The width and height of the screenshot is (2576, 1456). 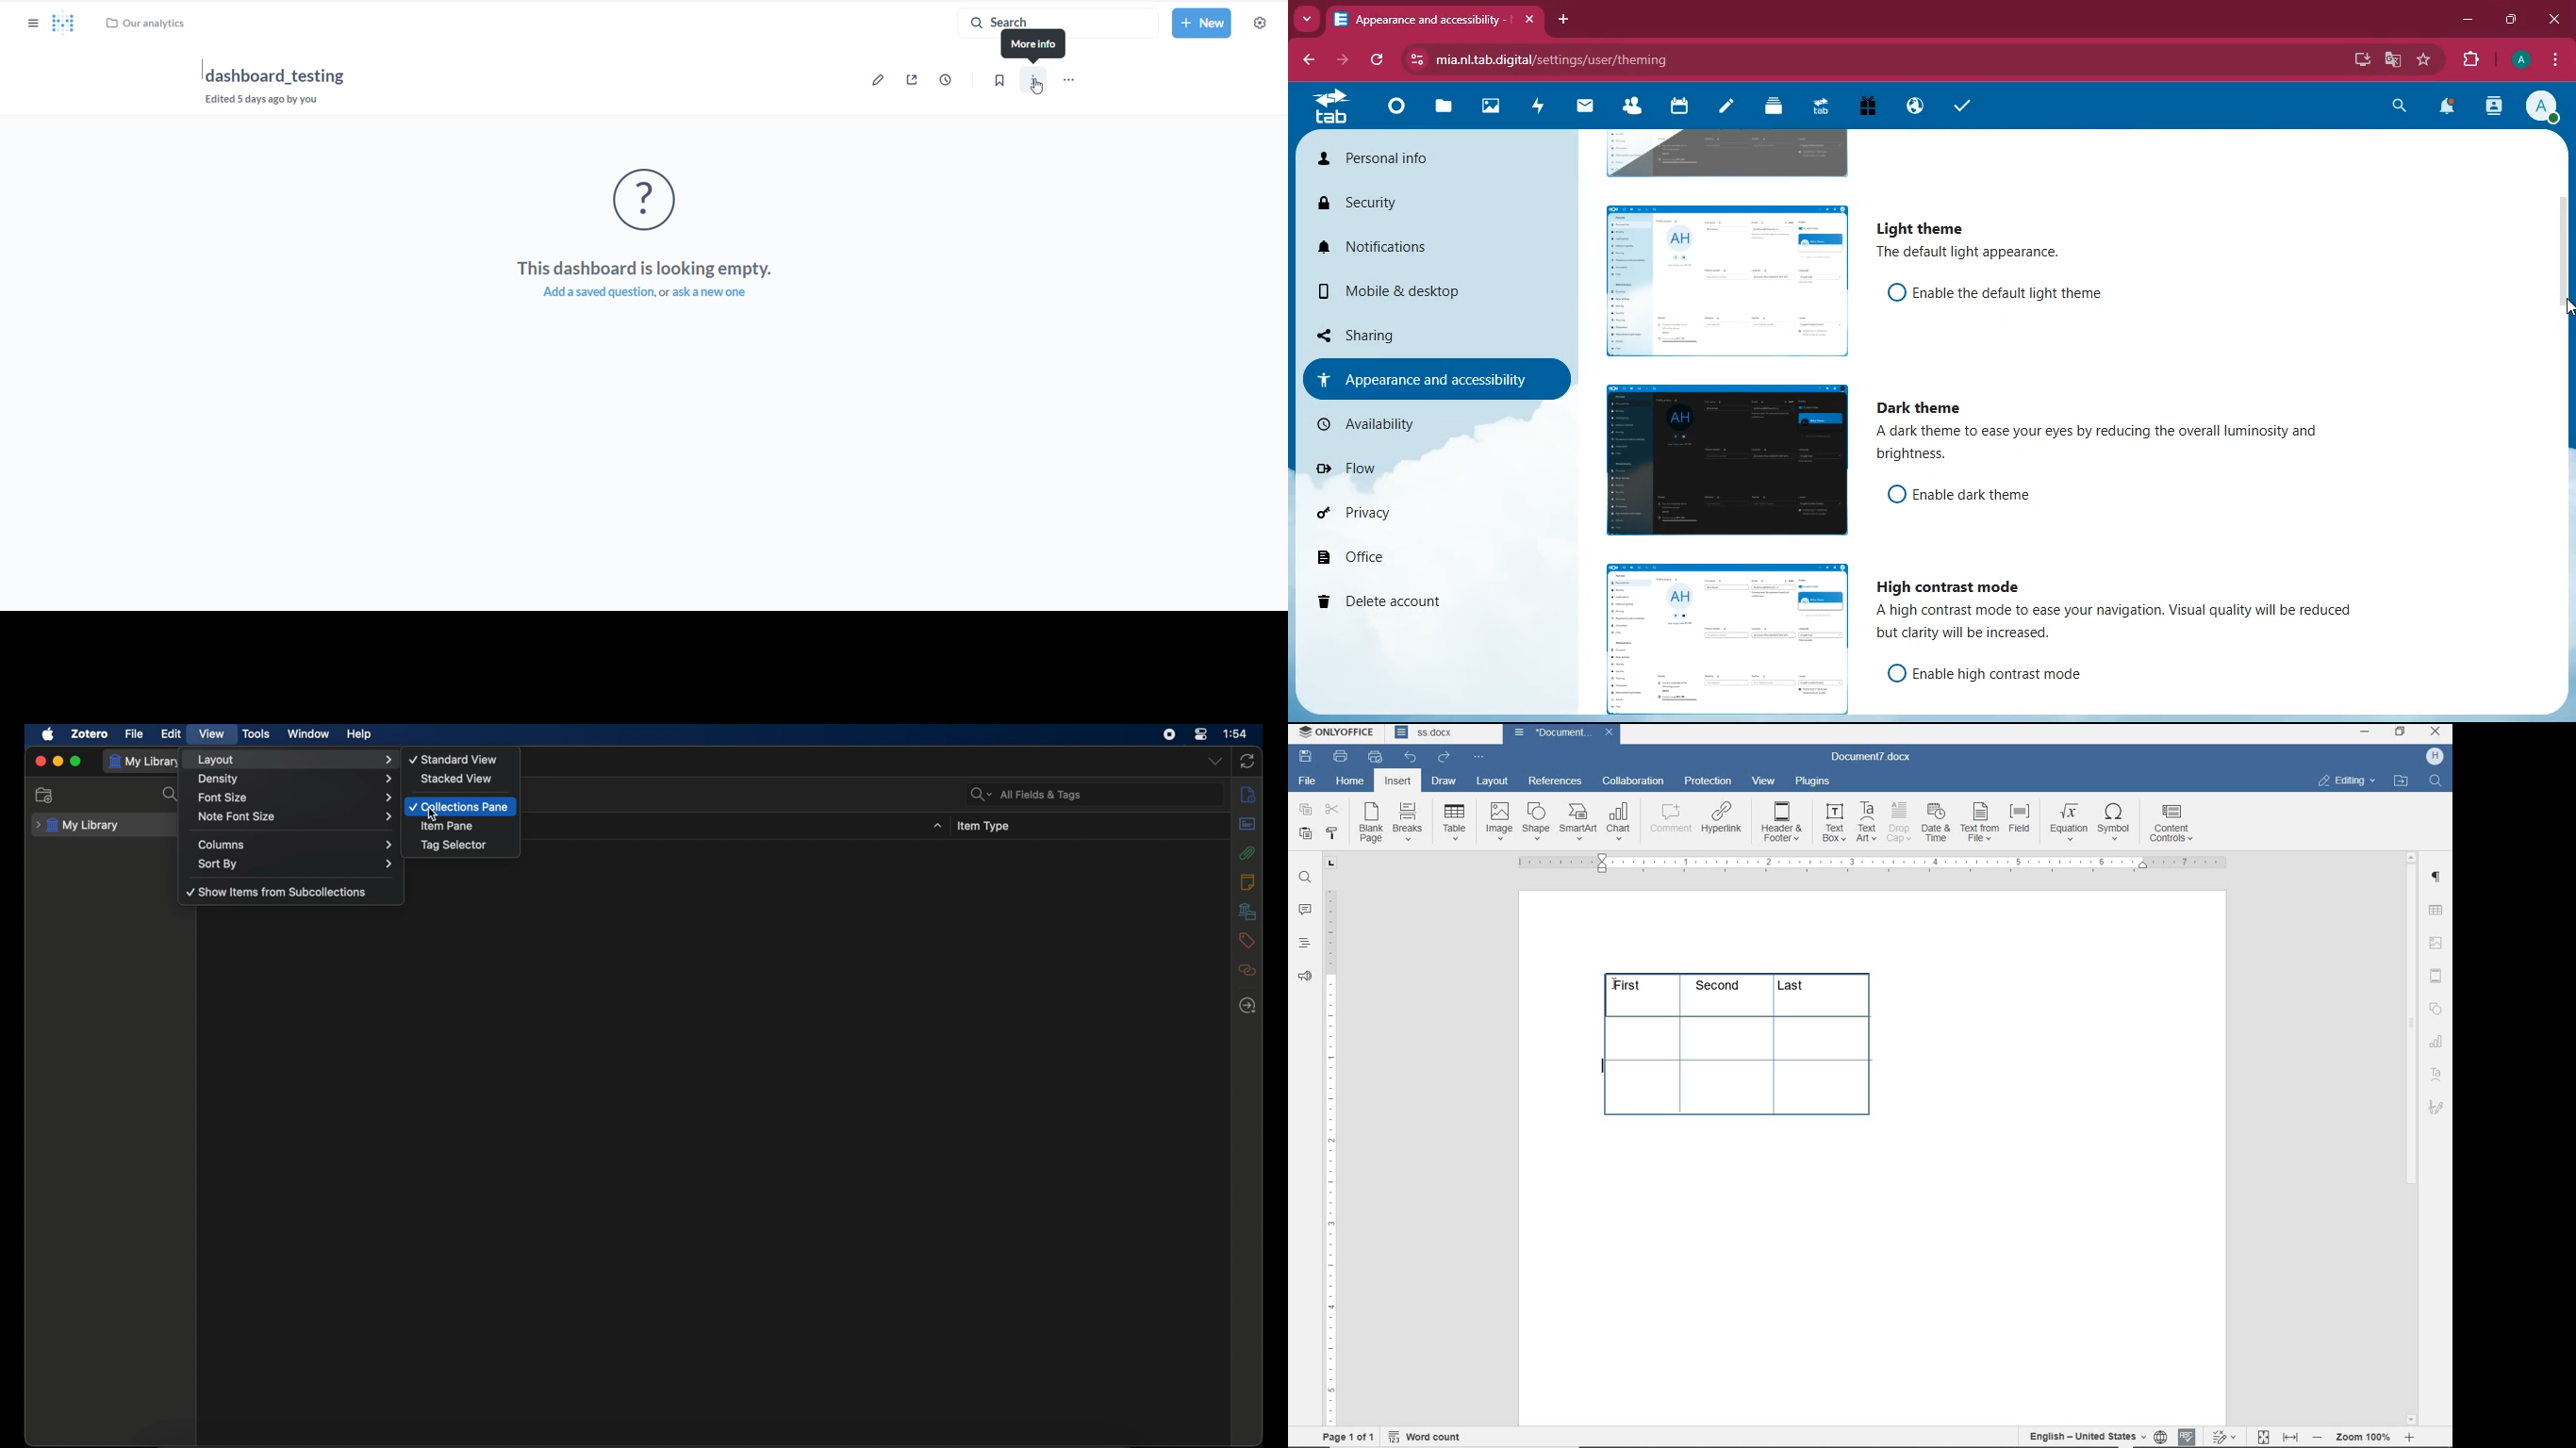 What do you see at coordinates (1392, 112) in the screenshot?
I see `home` at bounding box center [1392, 112].